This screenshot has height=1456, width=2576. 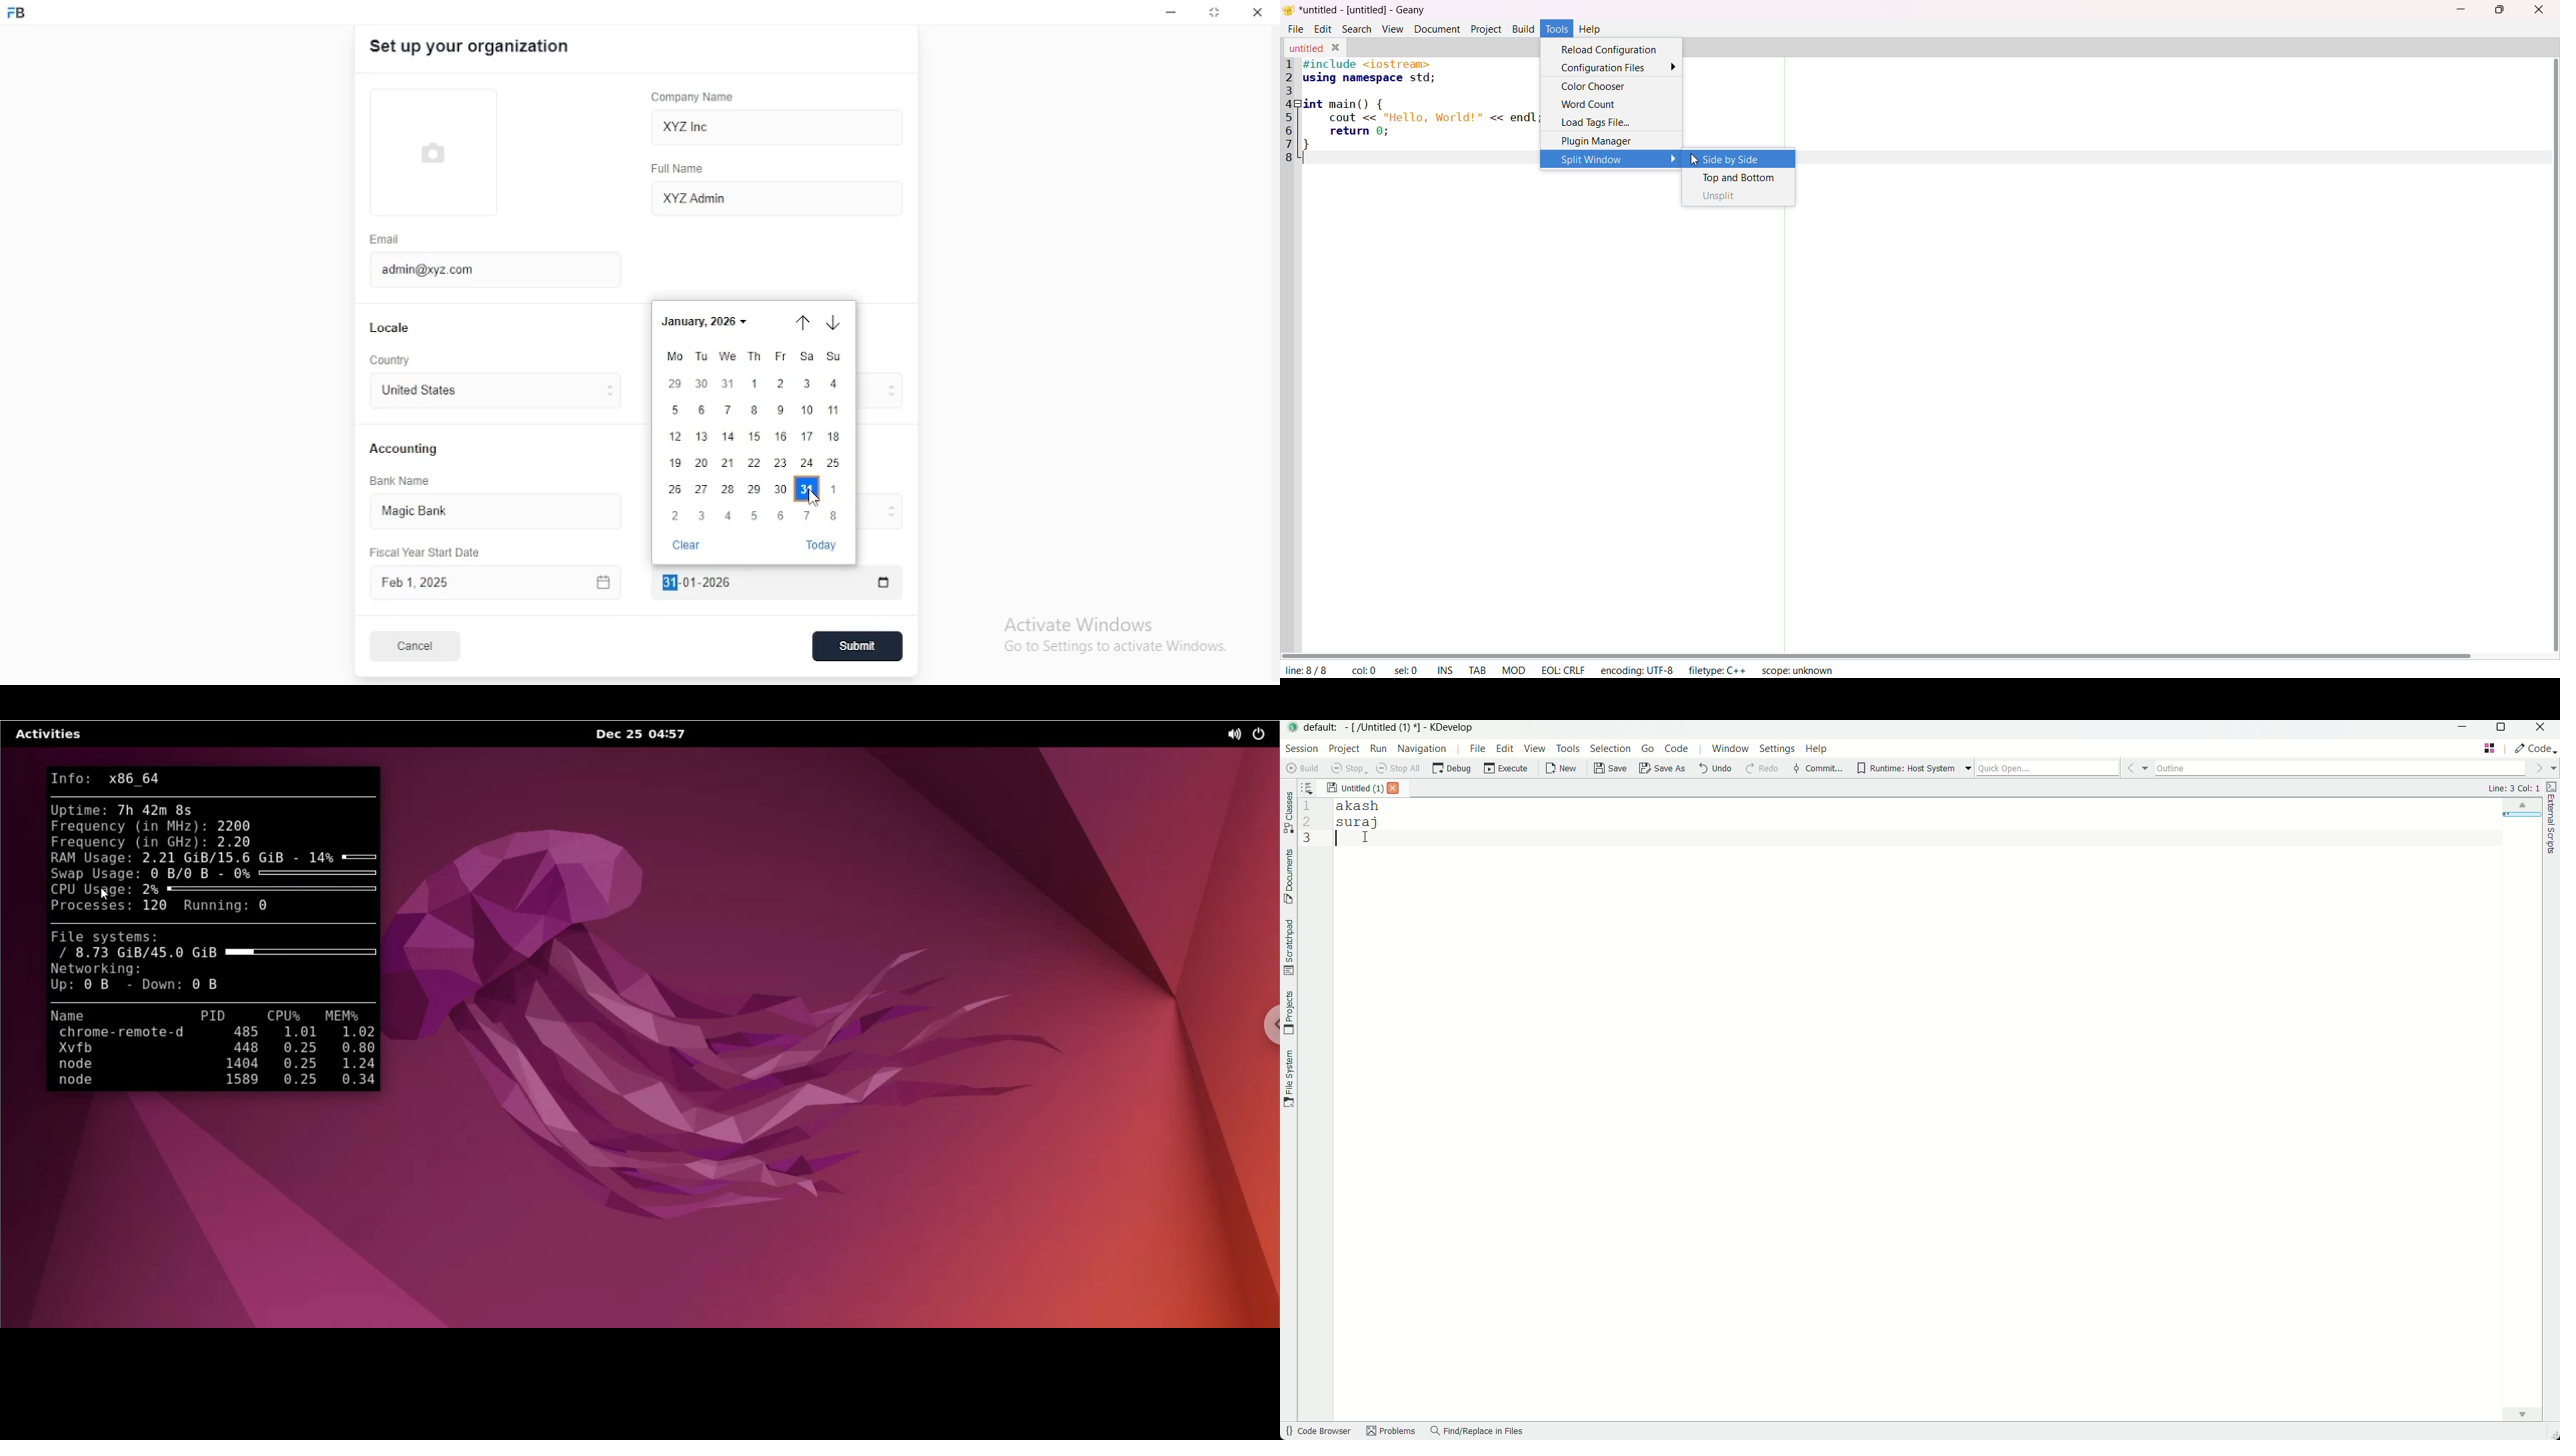 What do you see at coordinates (755, 437) in the screenshot?
I see `15` at bounding box center [755, 437].